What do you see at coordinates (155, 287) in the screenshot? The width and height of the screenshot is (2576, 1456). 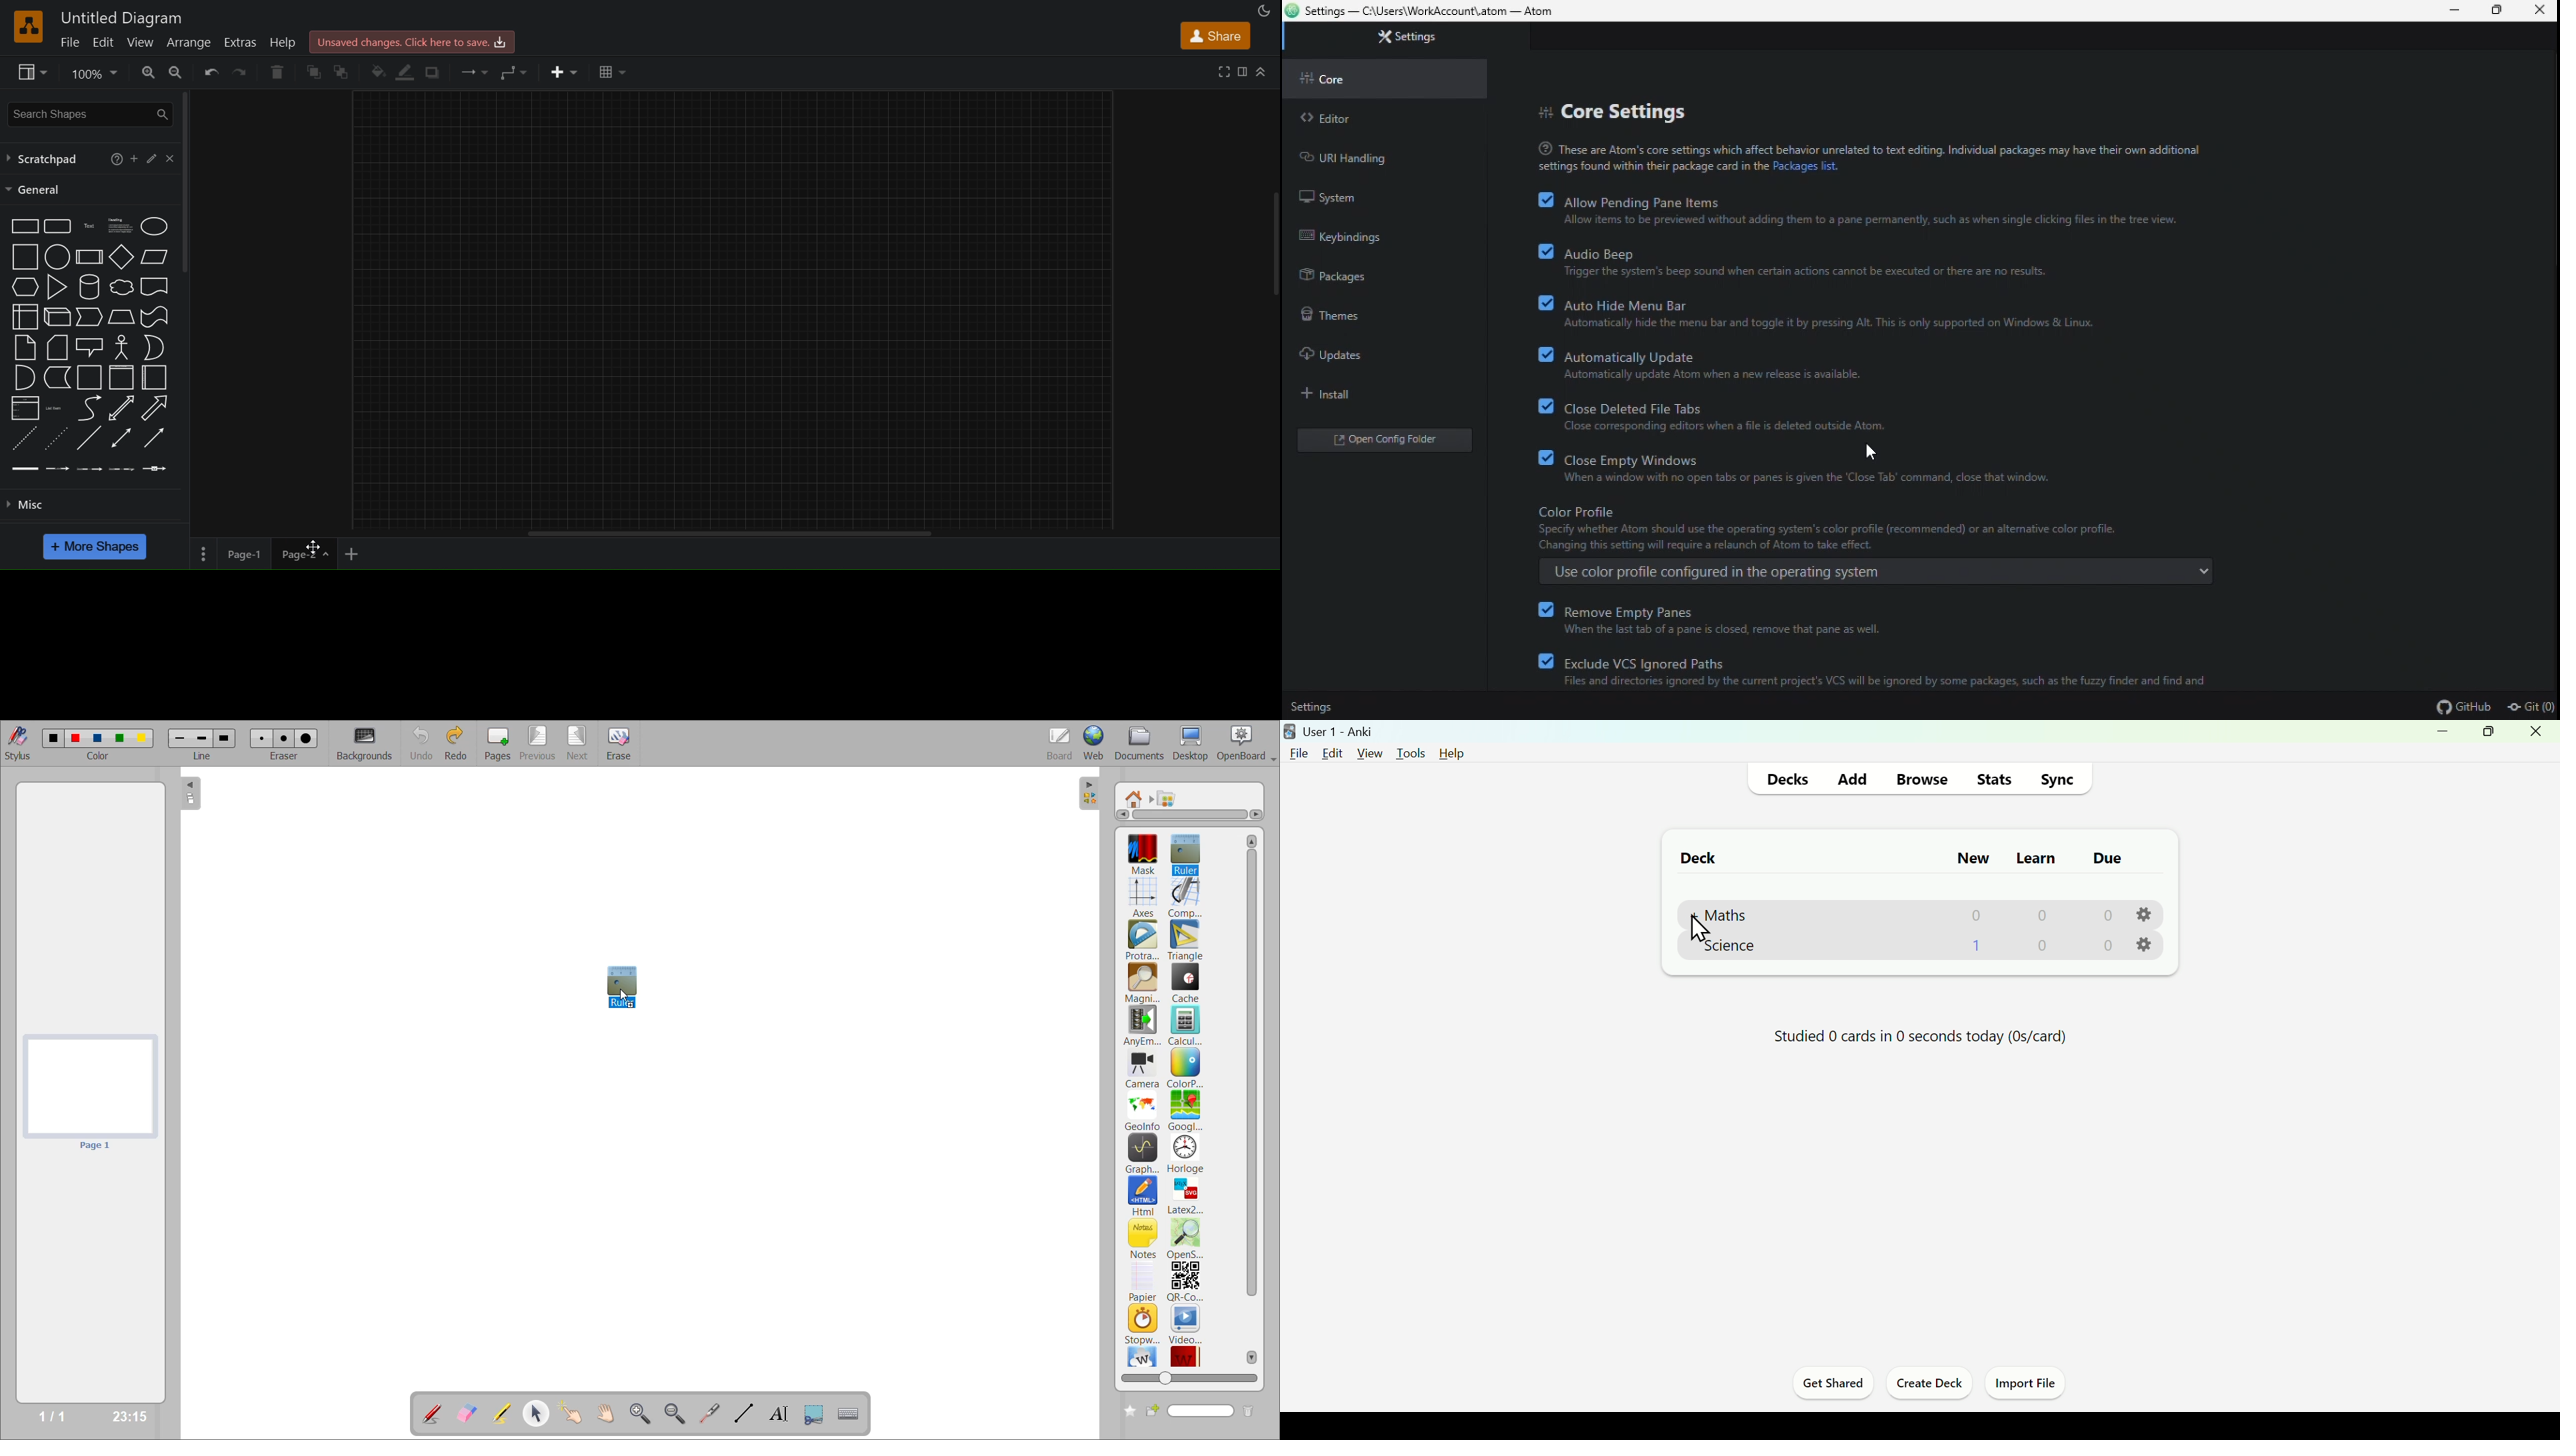 I see `document` at bounding box center [155, 287].